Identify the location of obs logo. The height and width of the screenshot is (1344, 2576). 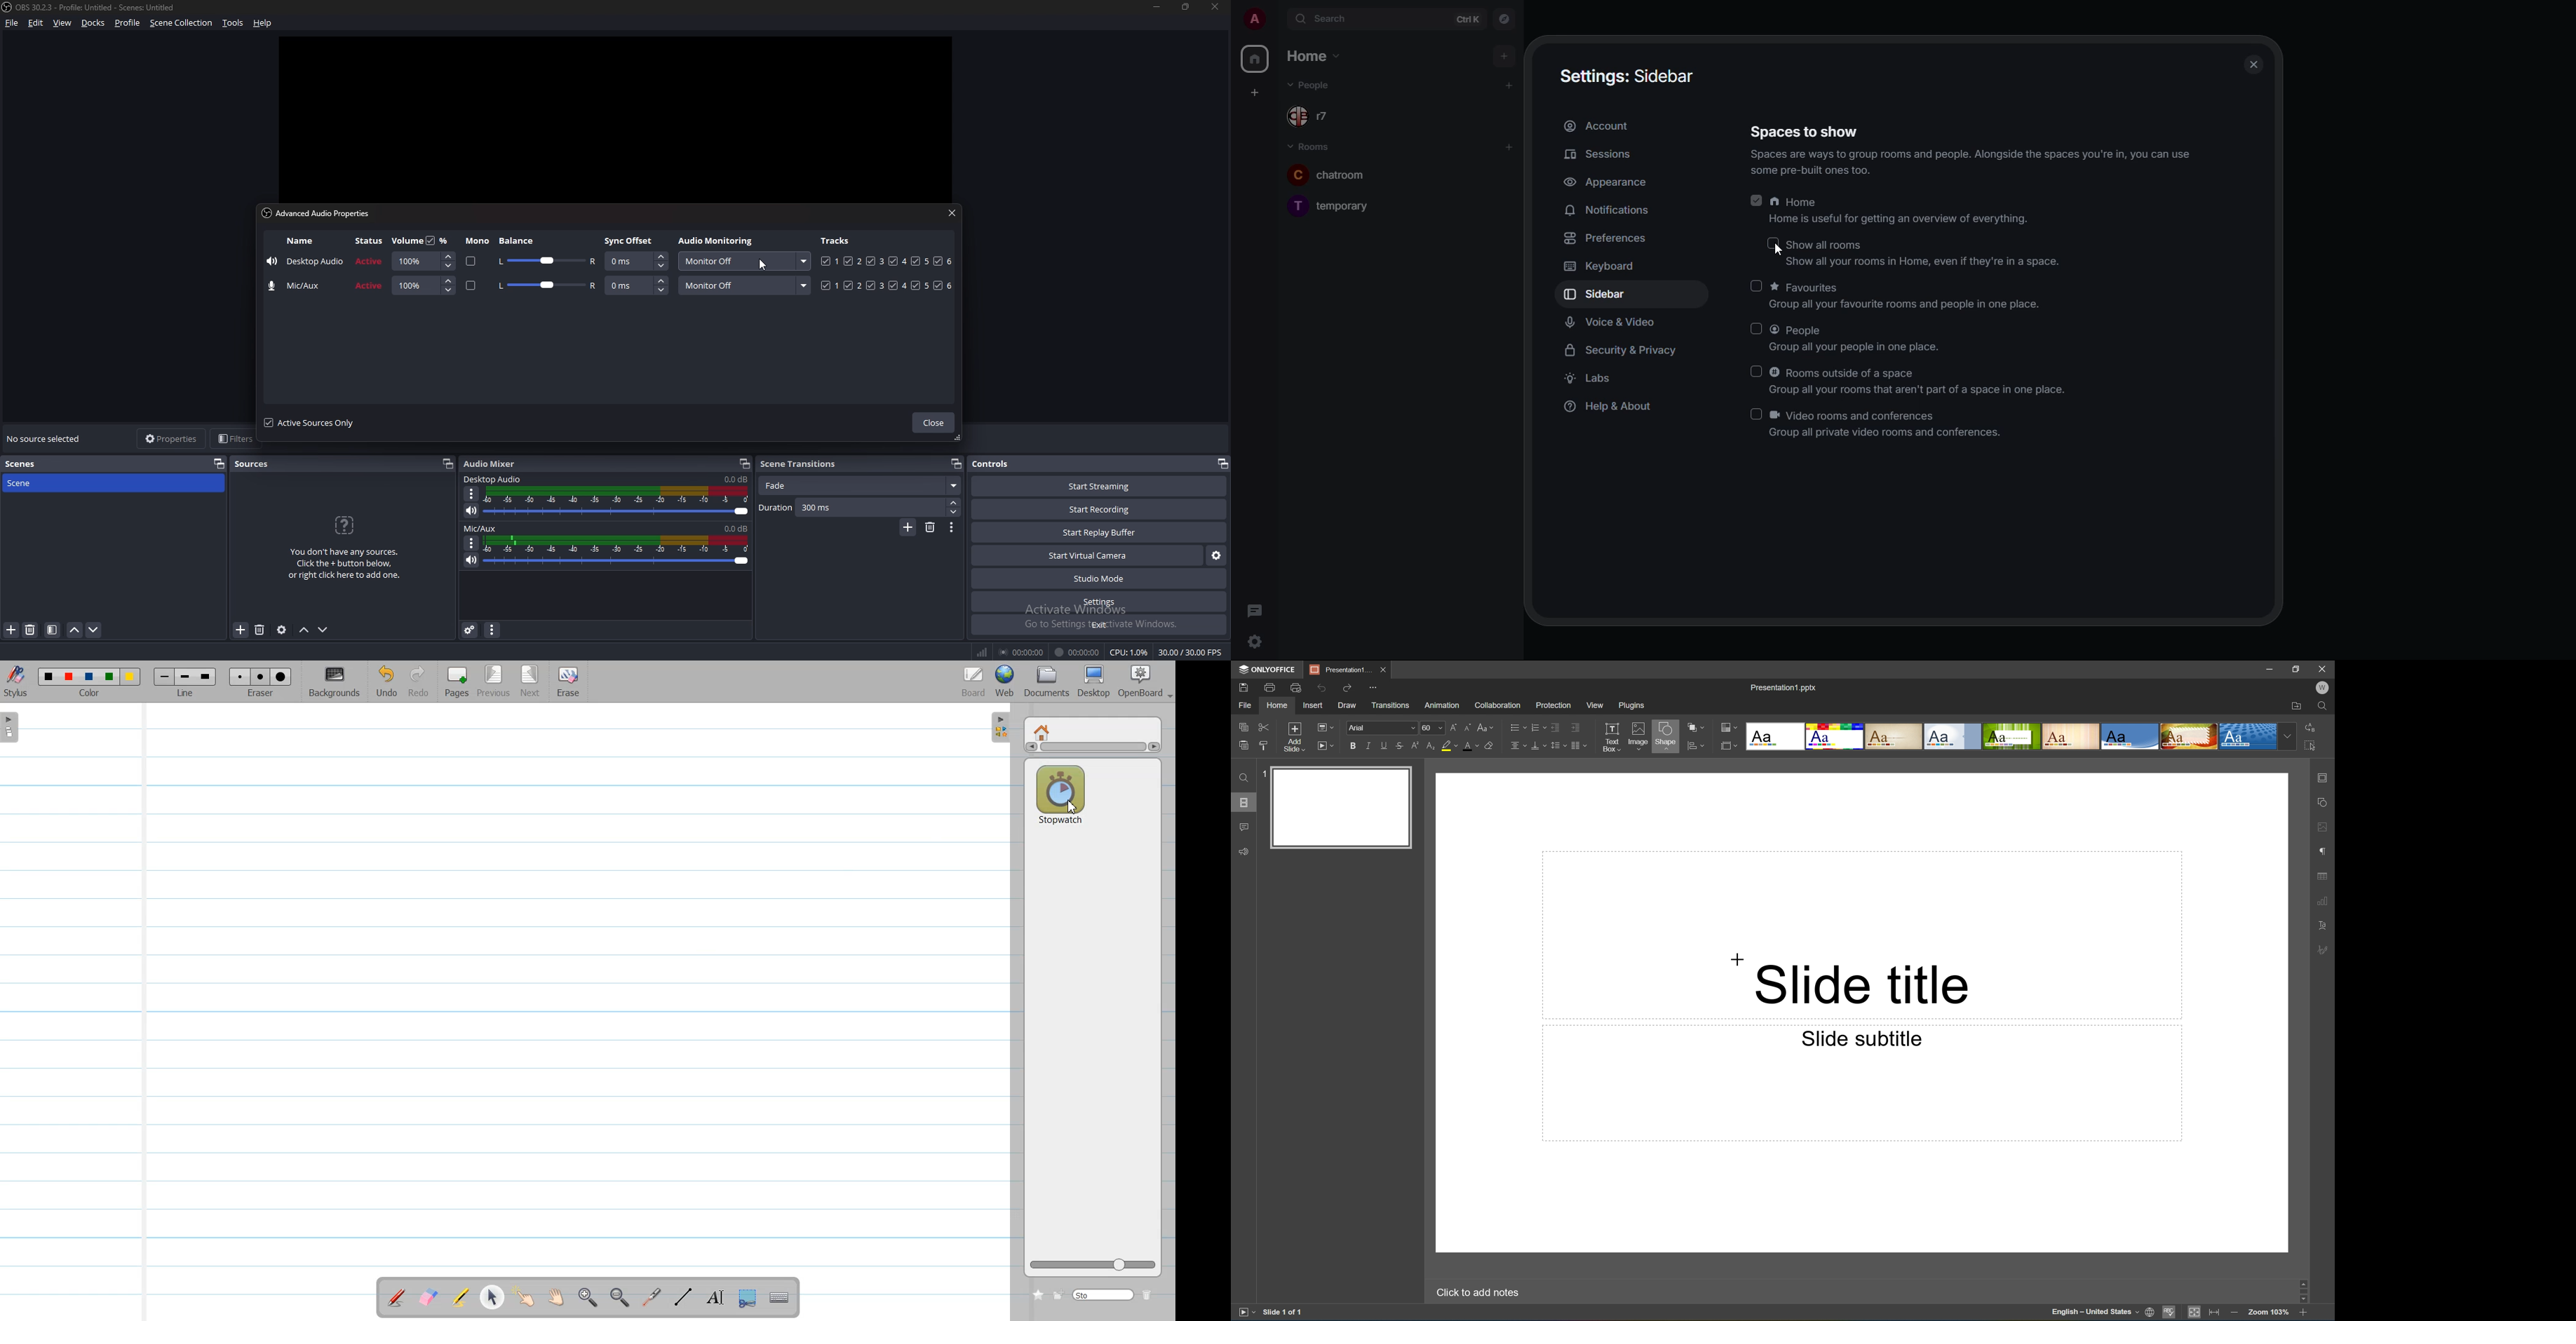
(8, 8).